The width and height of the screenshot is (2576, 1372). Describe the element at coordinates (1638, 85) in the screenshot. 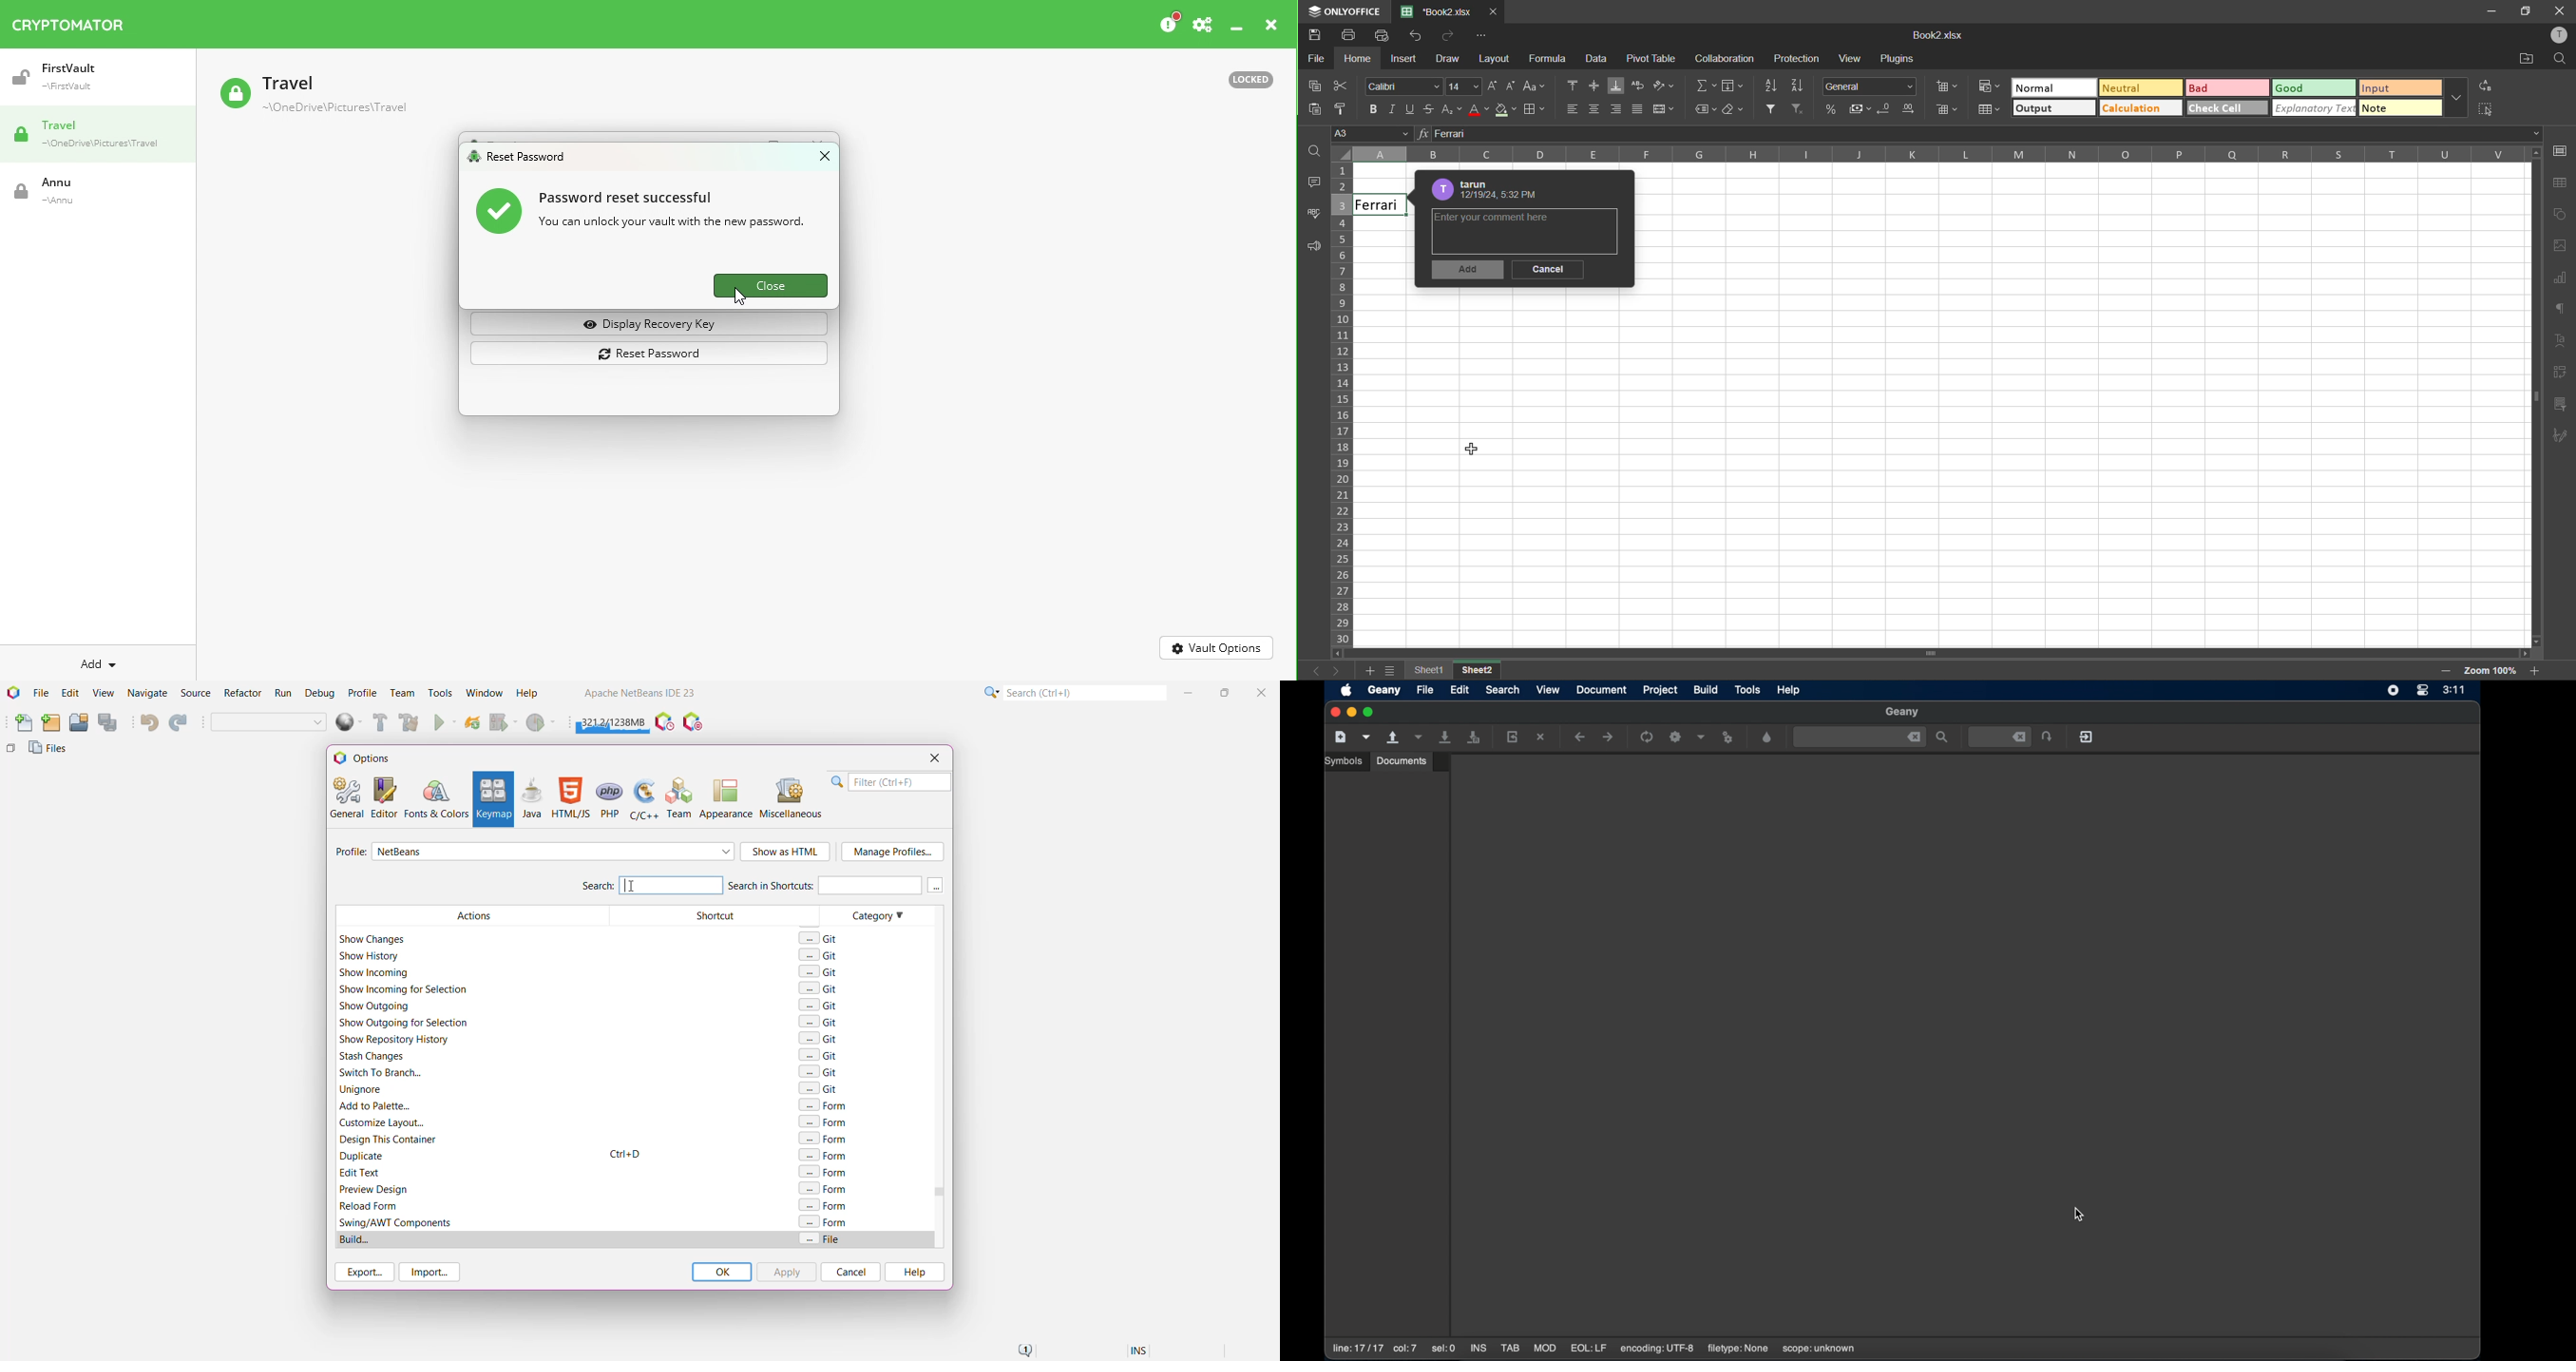

I see `wrap text` at that location.